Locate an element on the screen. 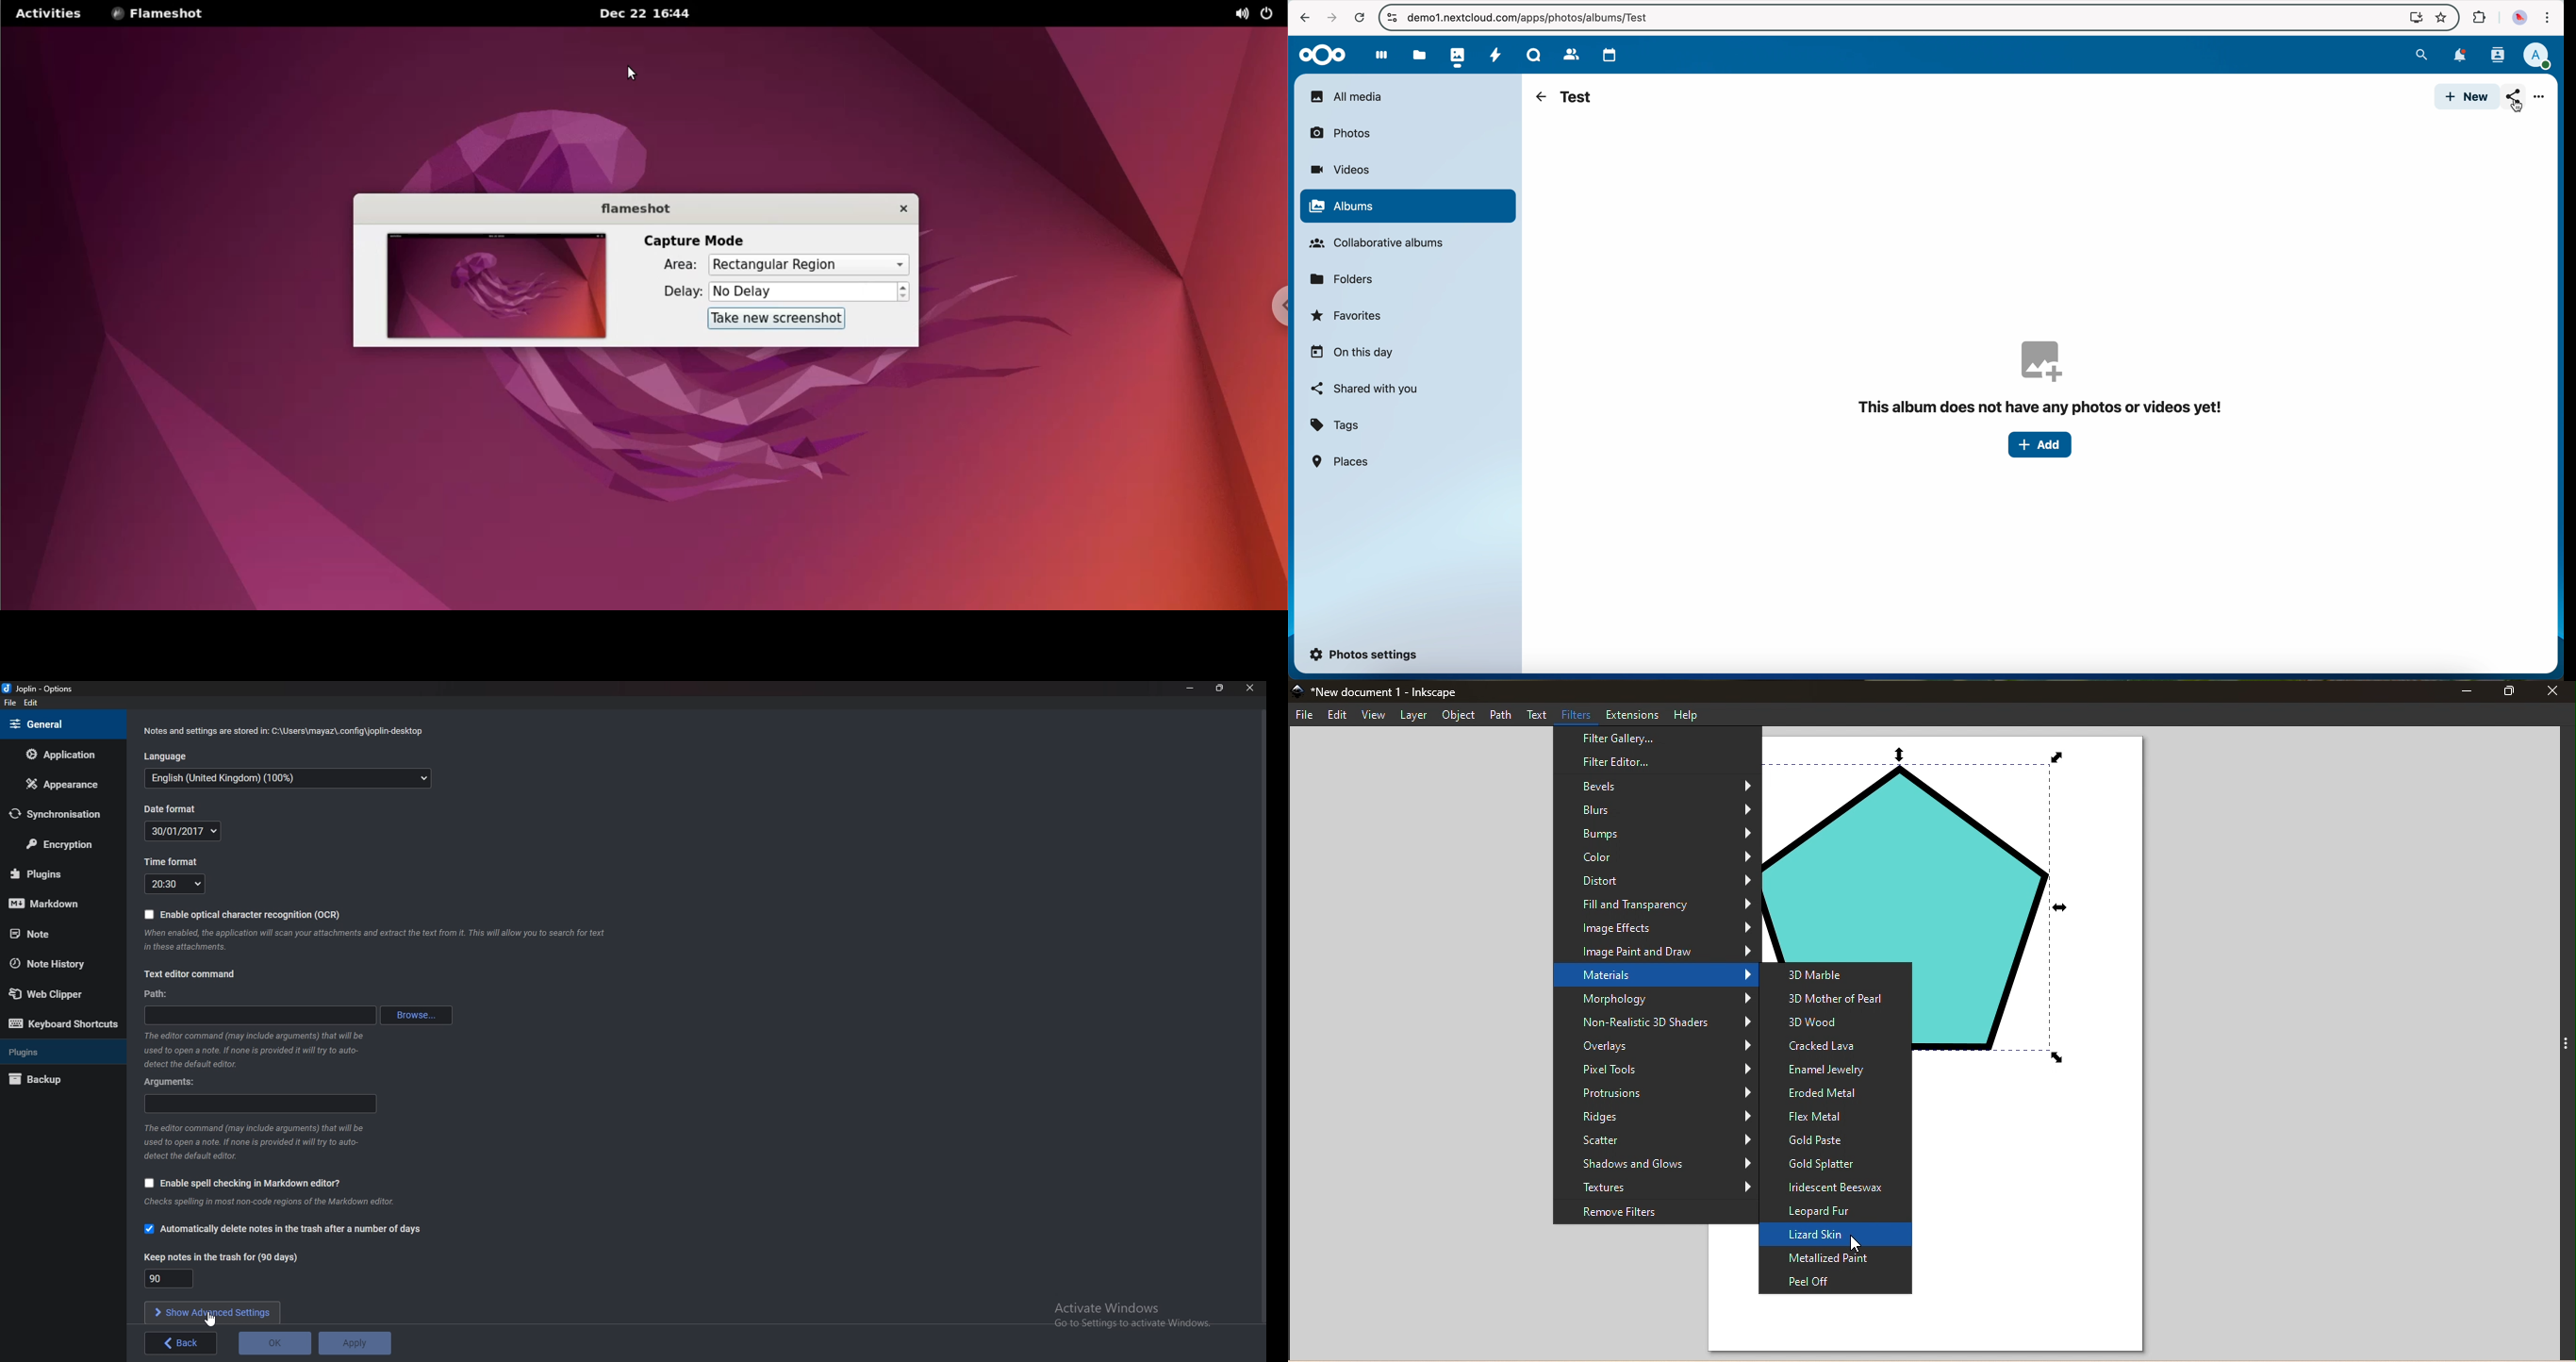 The width and height of the screenshot is (2576, 1372). dashboard is located at coordinates (1377, 54).